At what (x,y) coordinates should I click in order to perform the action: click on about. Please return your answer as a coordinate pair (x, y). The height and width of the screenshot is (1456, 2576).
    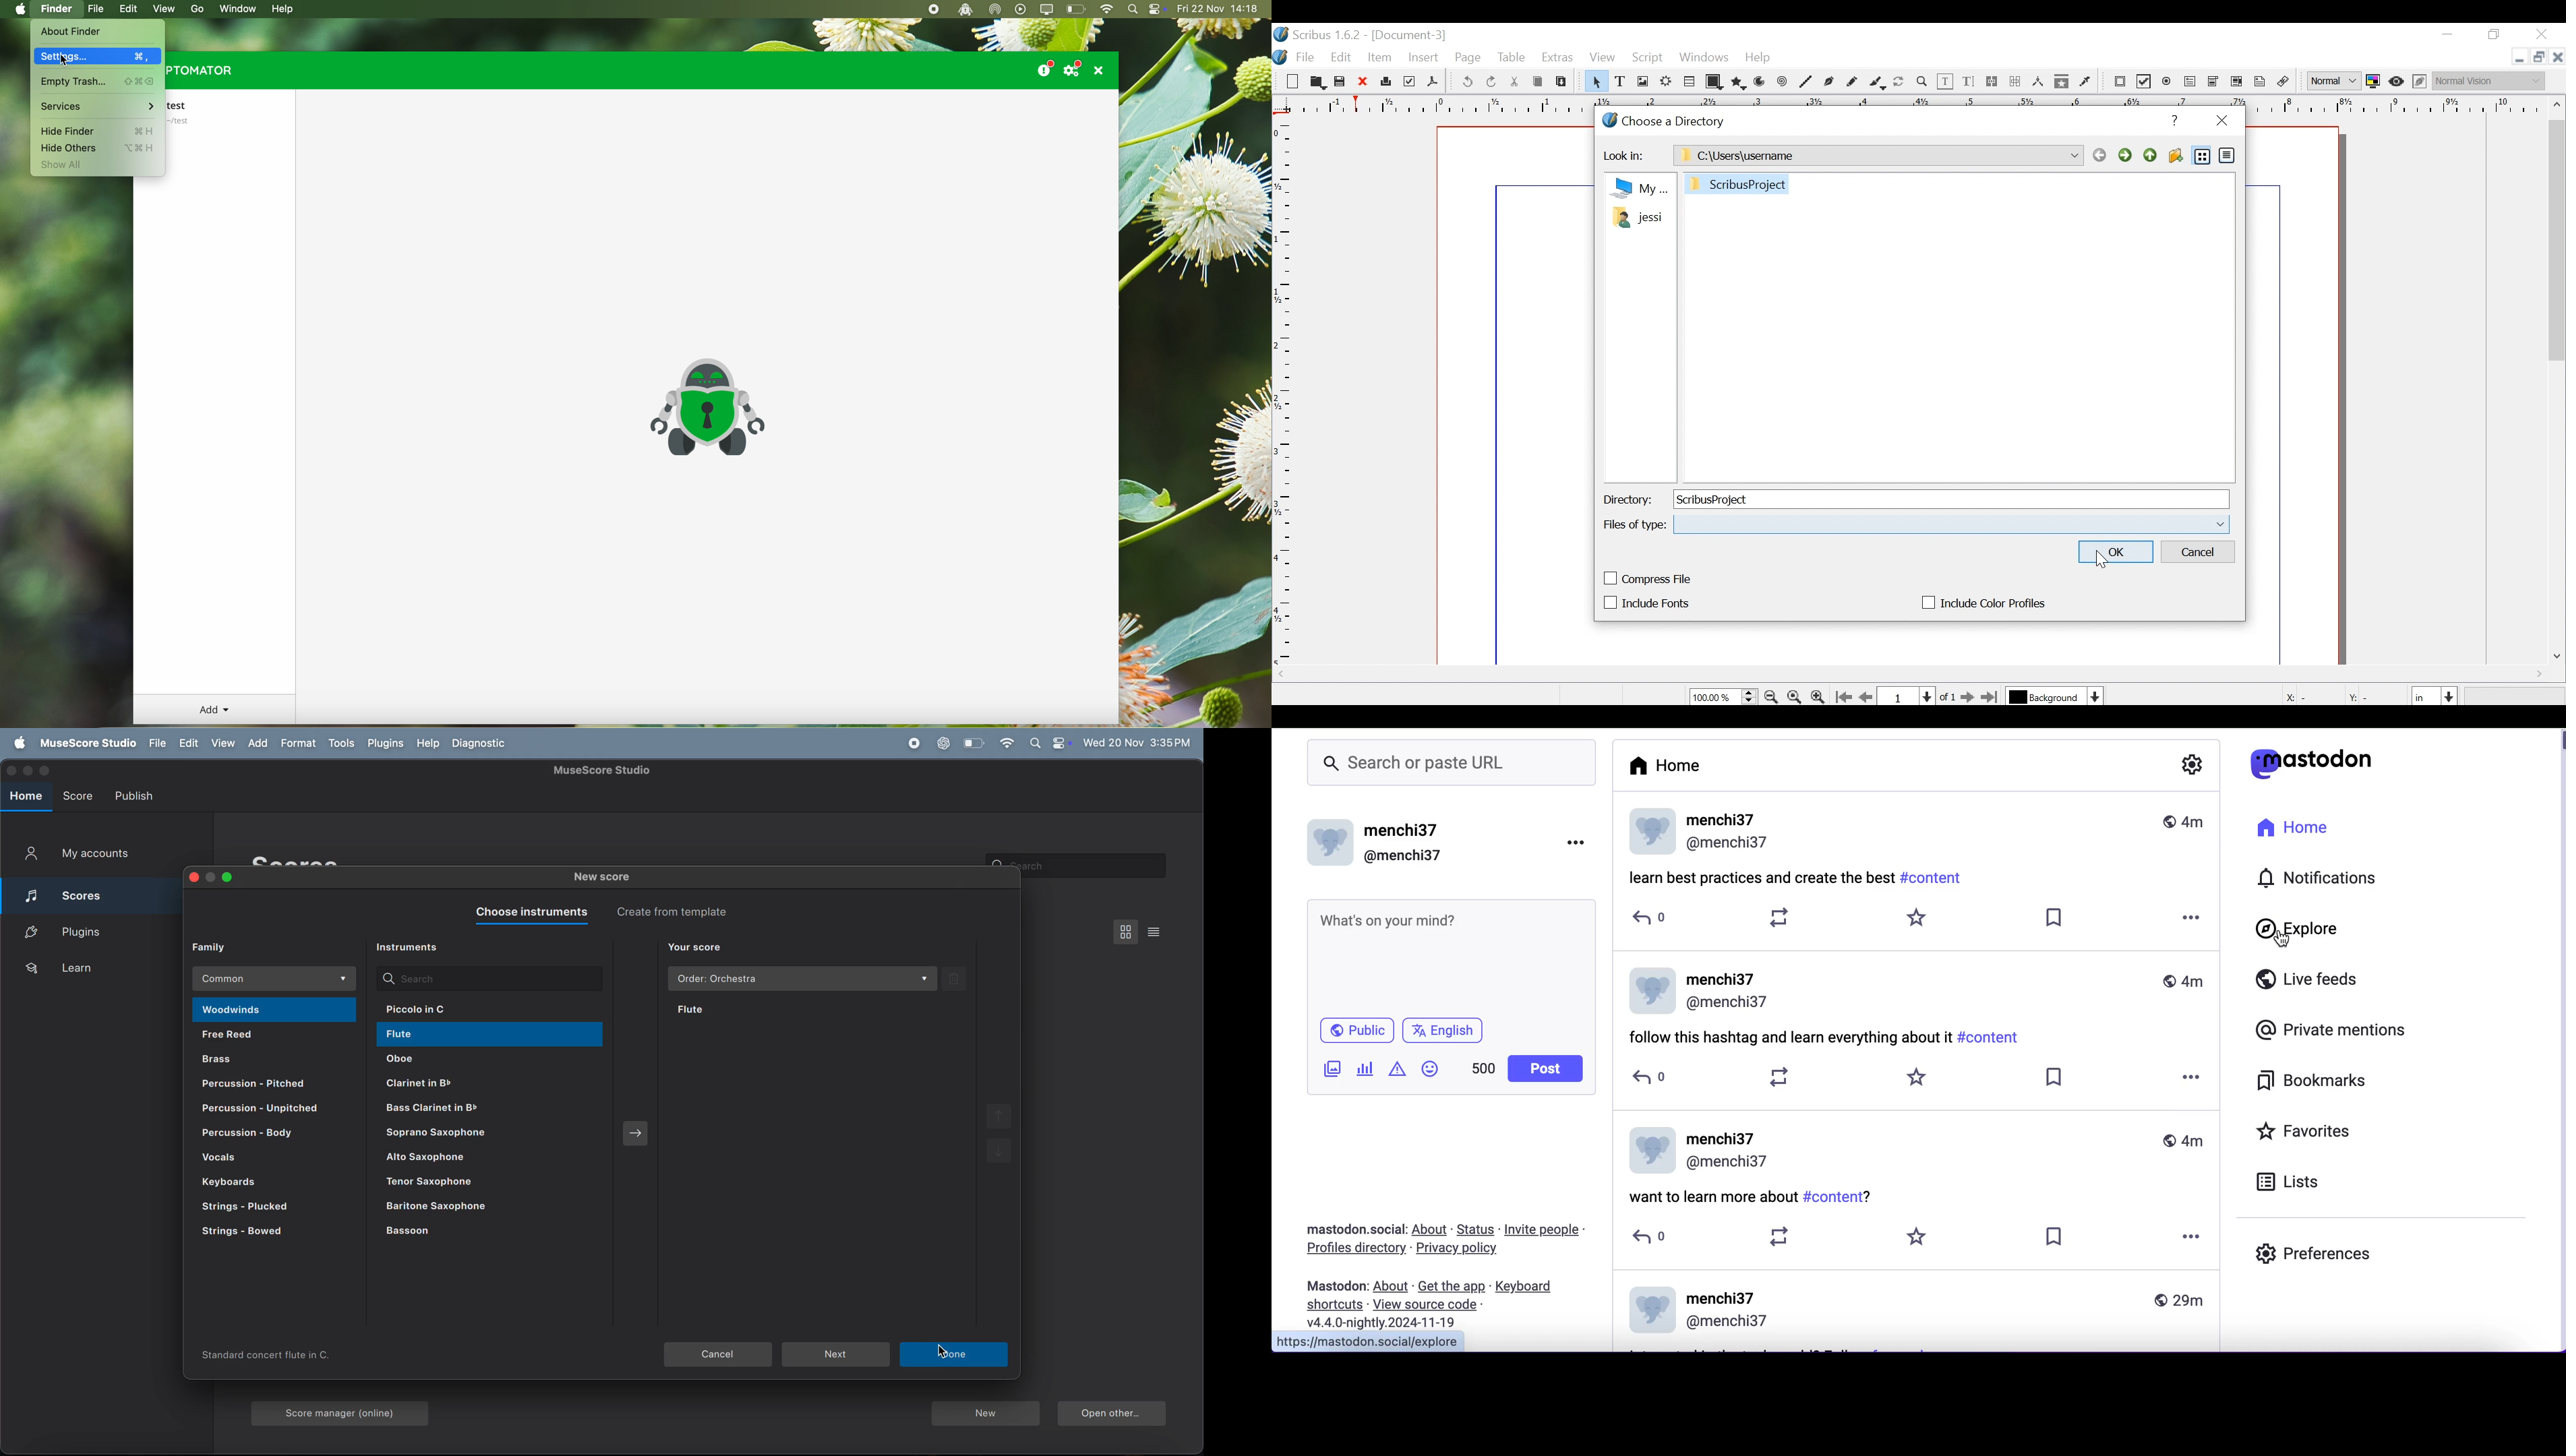
    Looking at the image, I should click on (1431, 1231).